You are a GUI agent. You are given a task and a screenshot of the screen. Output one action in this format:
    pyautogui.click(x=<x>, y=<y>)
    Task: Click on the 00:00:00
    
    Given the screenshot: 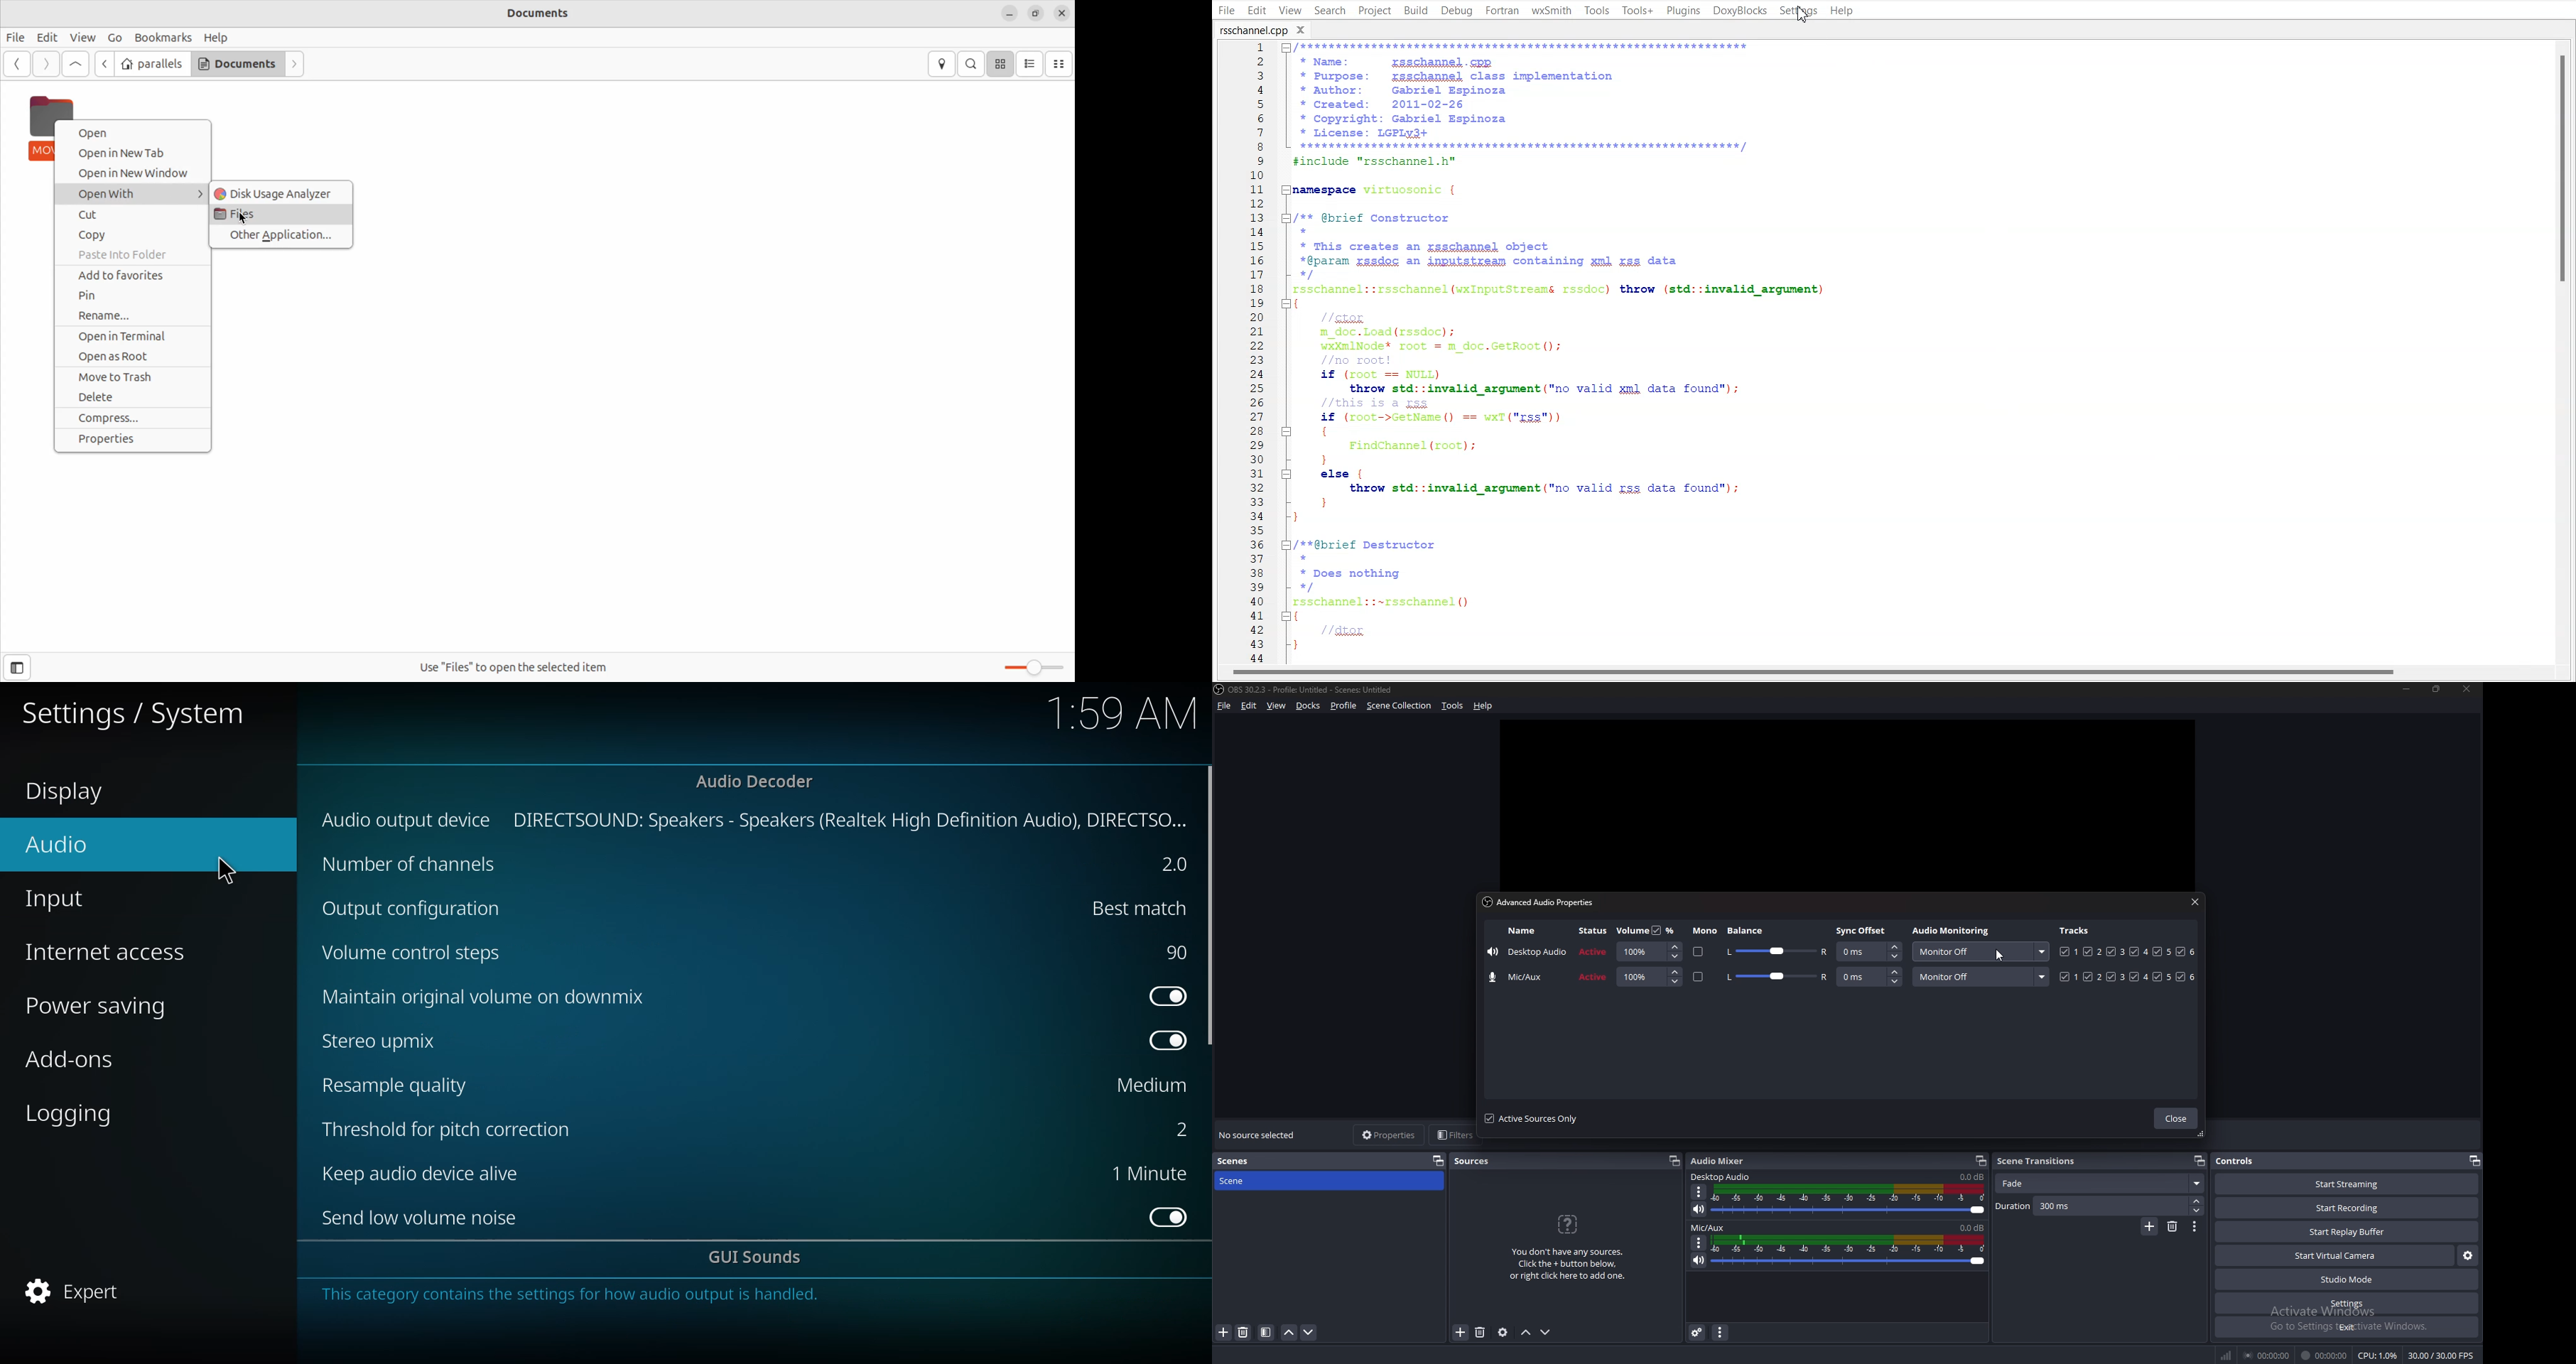 What is the action you would take?
    pyautogui.click(x=2267, y=1356)
    